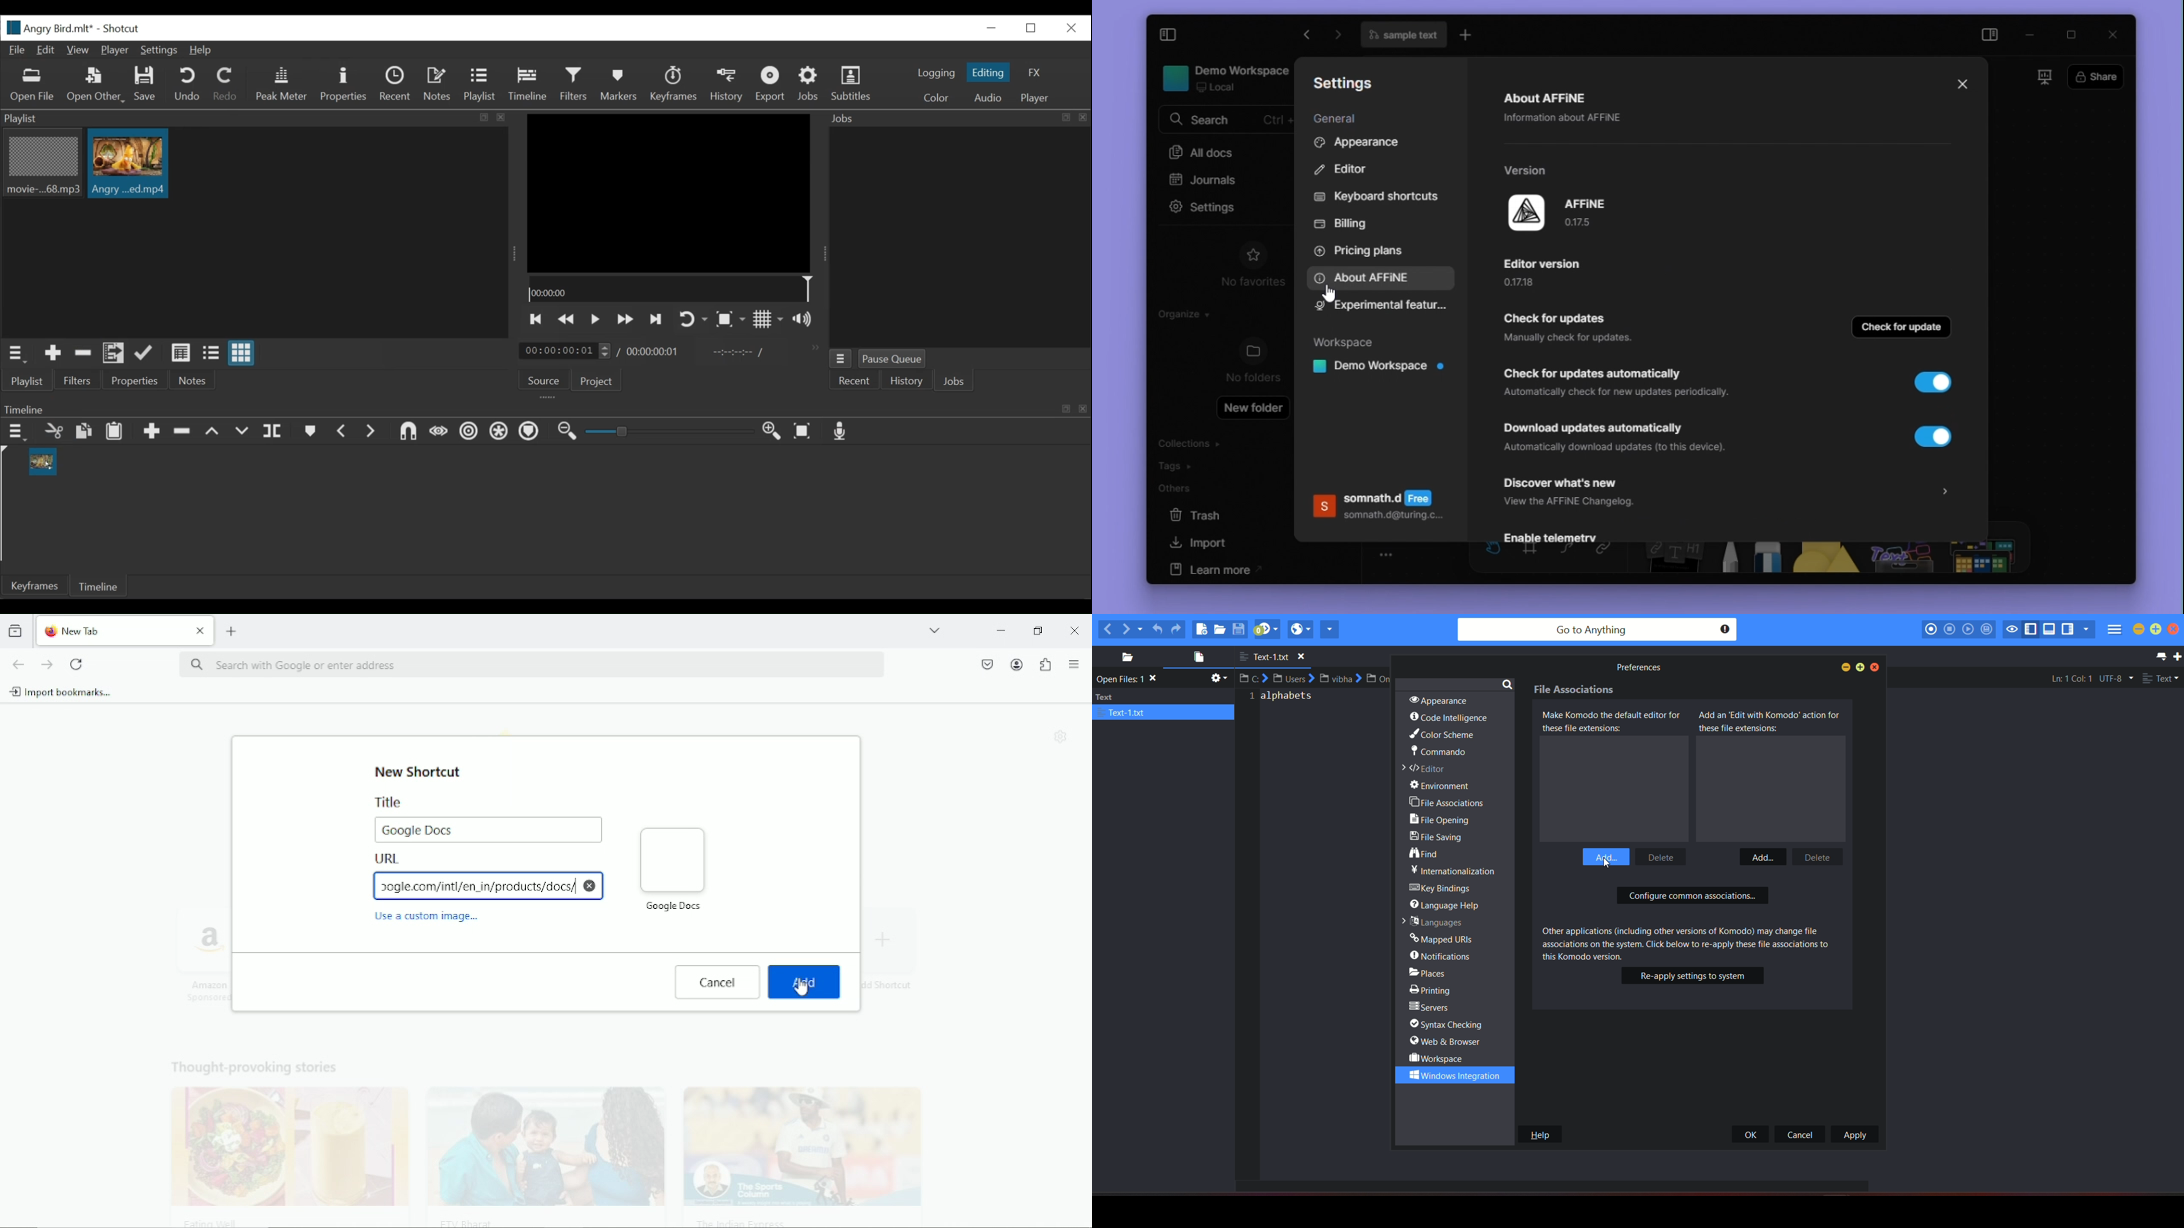 The image size is (2184, 1232). I want to click on key bridges, so click(1442, 889).